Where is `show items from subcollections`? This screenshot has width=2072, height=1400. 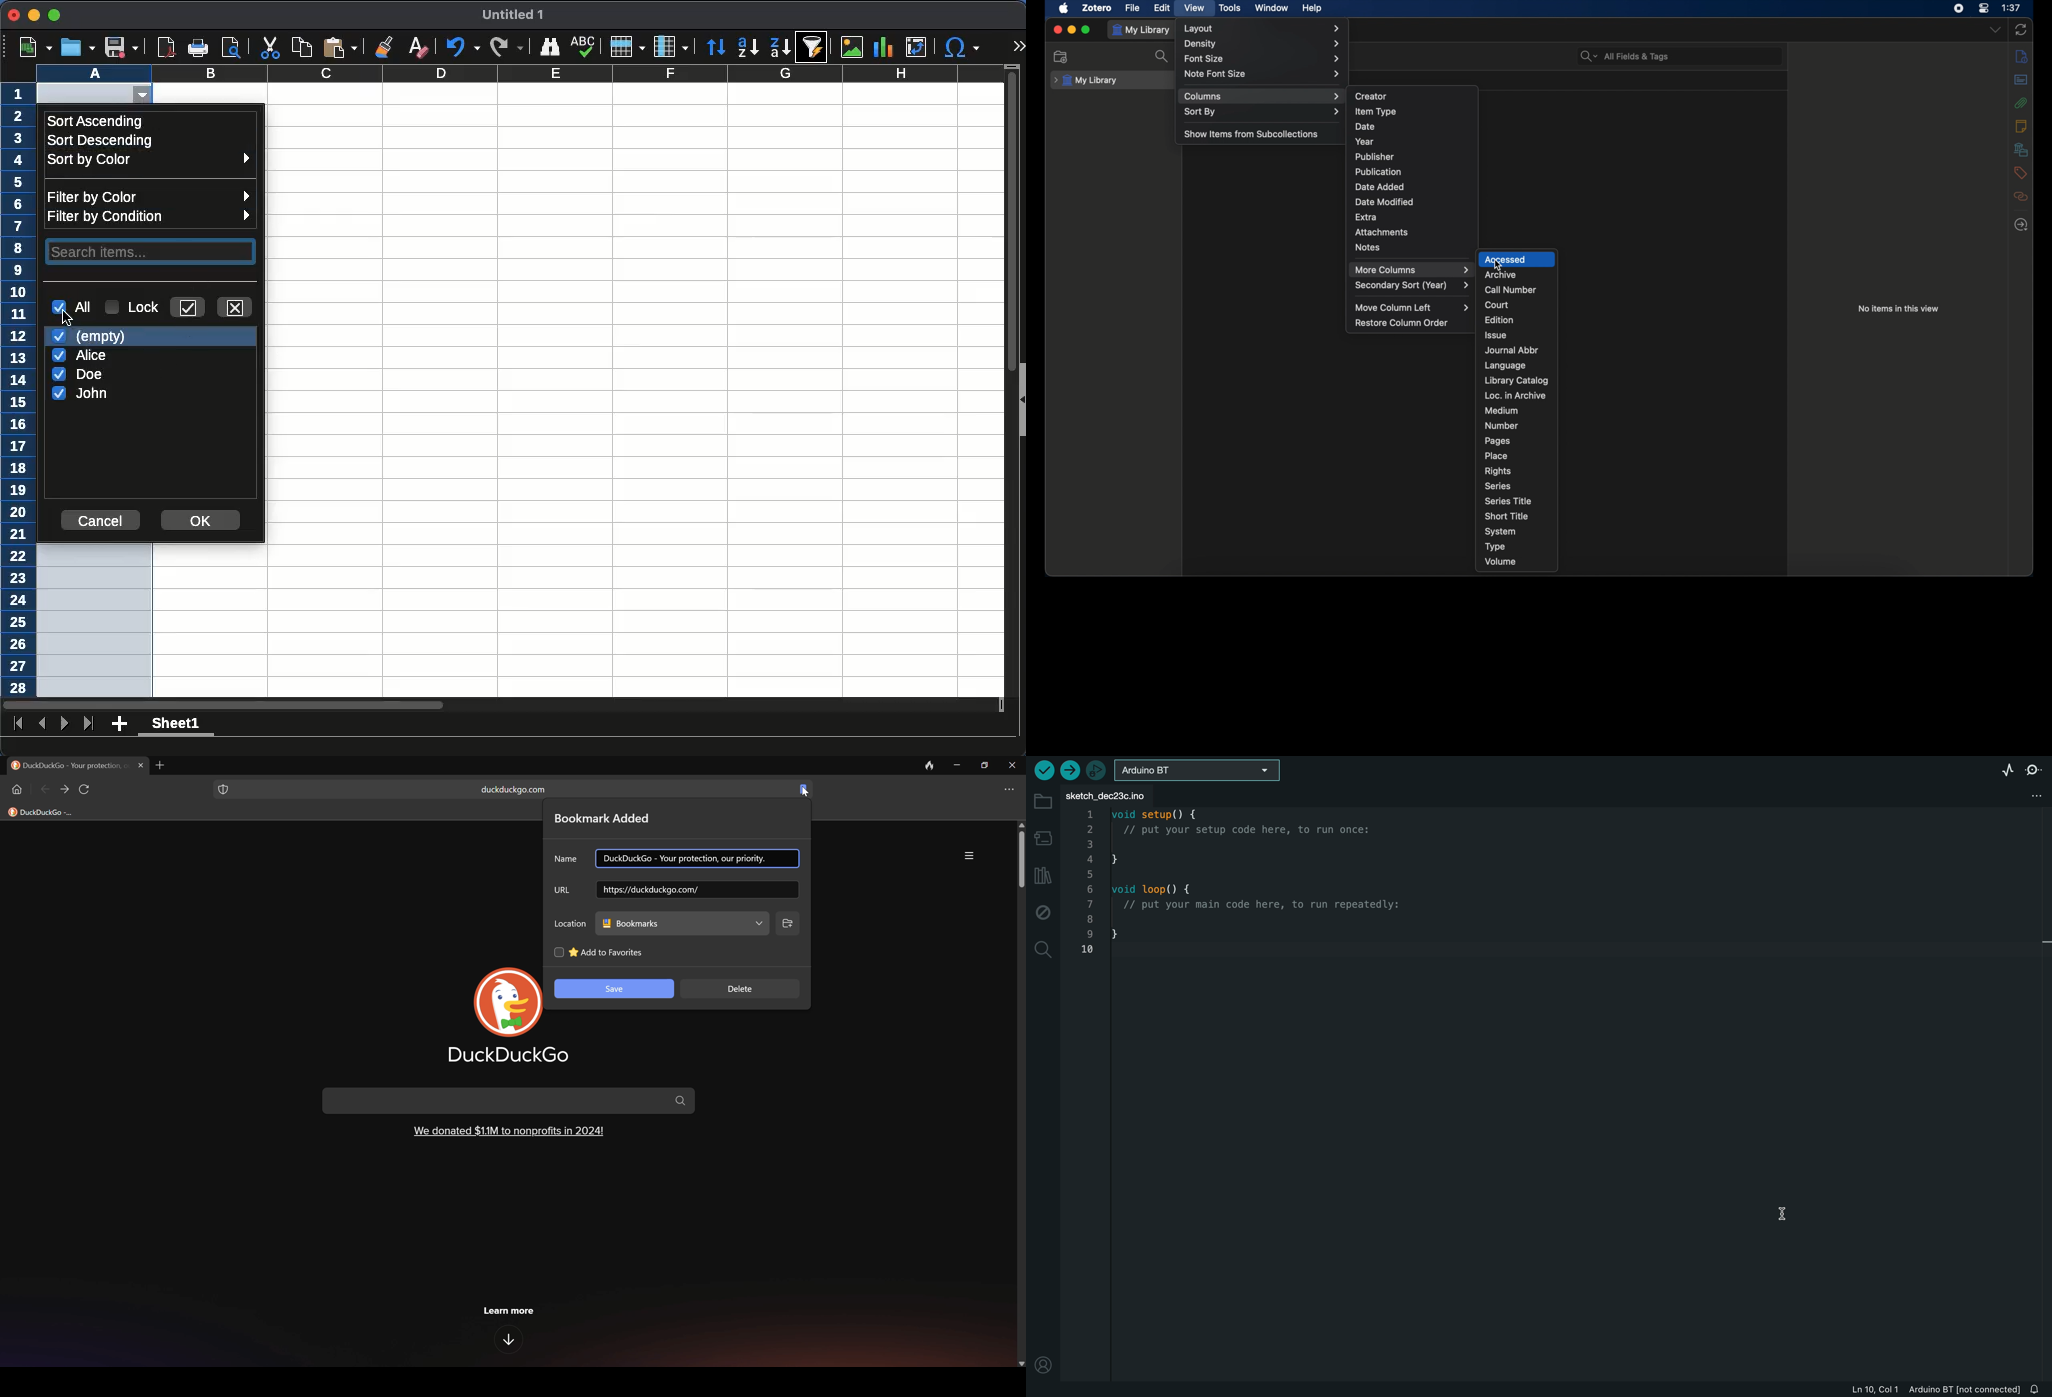
show items from subcollections is located at coordinates (1252, 134).